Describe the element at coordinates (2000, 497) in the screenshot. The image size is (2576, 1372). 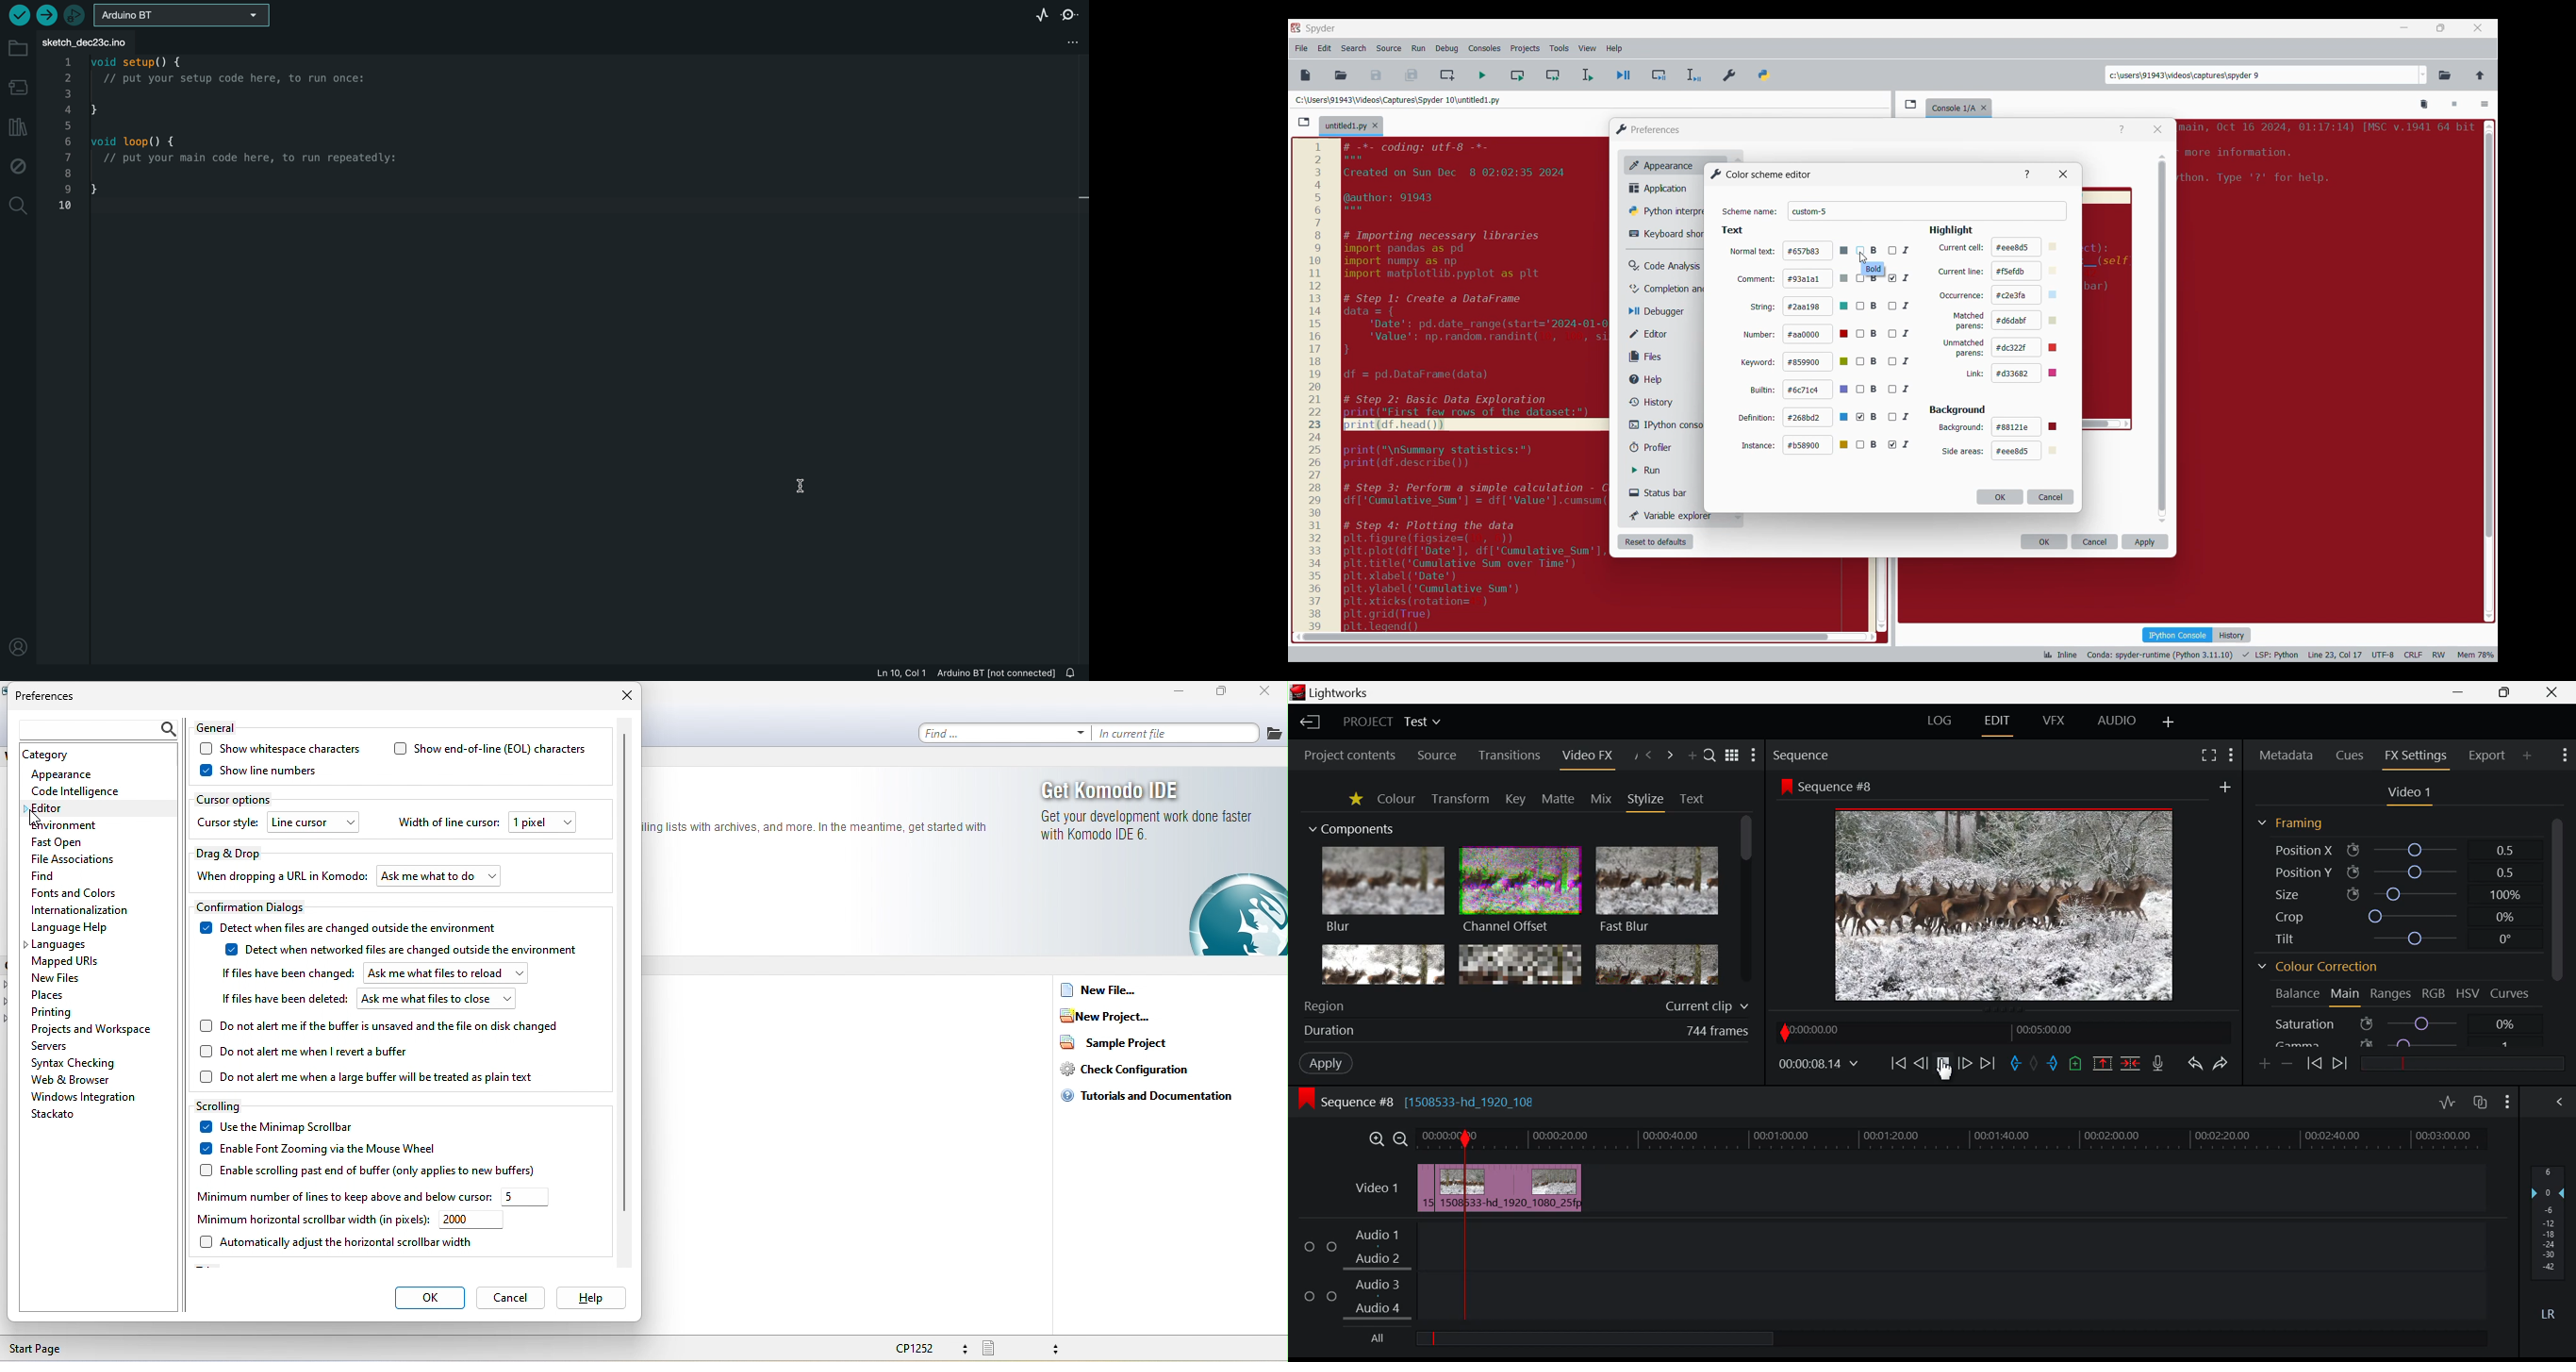
I see `OK` at that location.